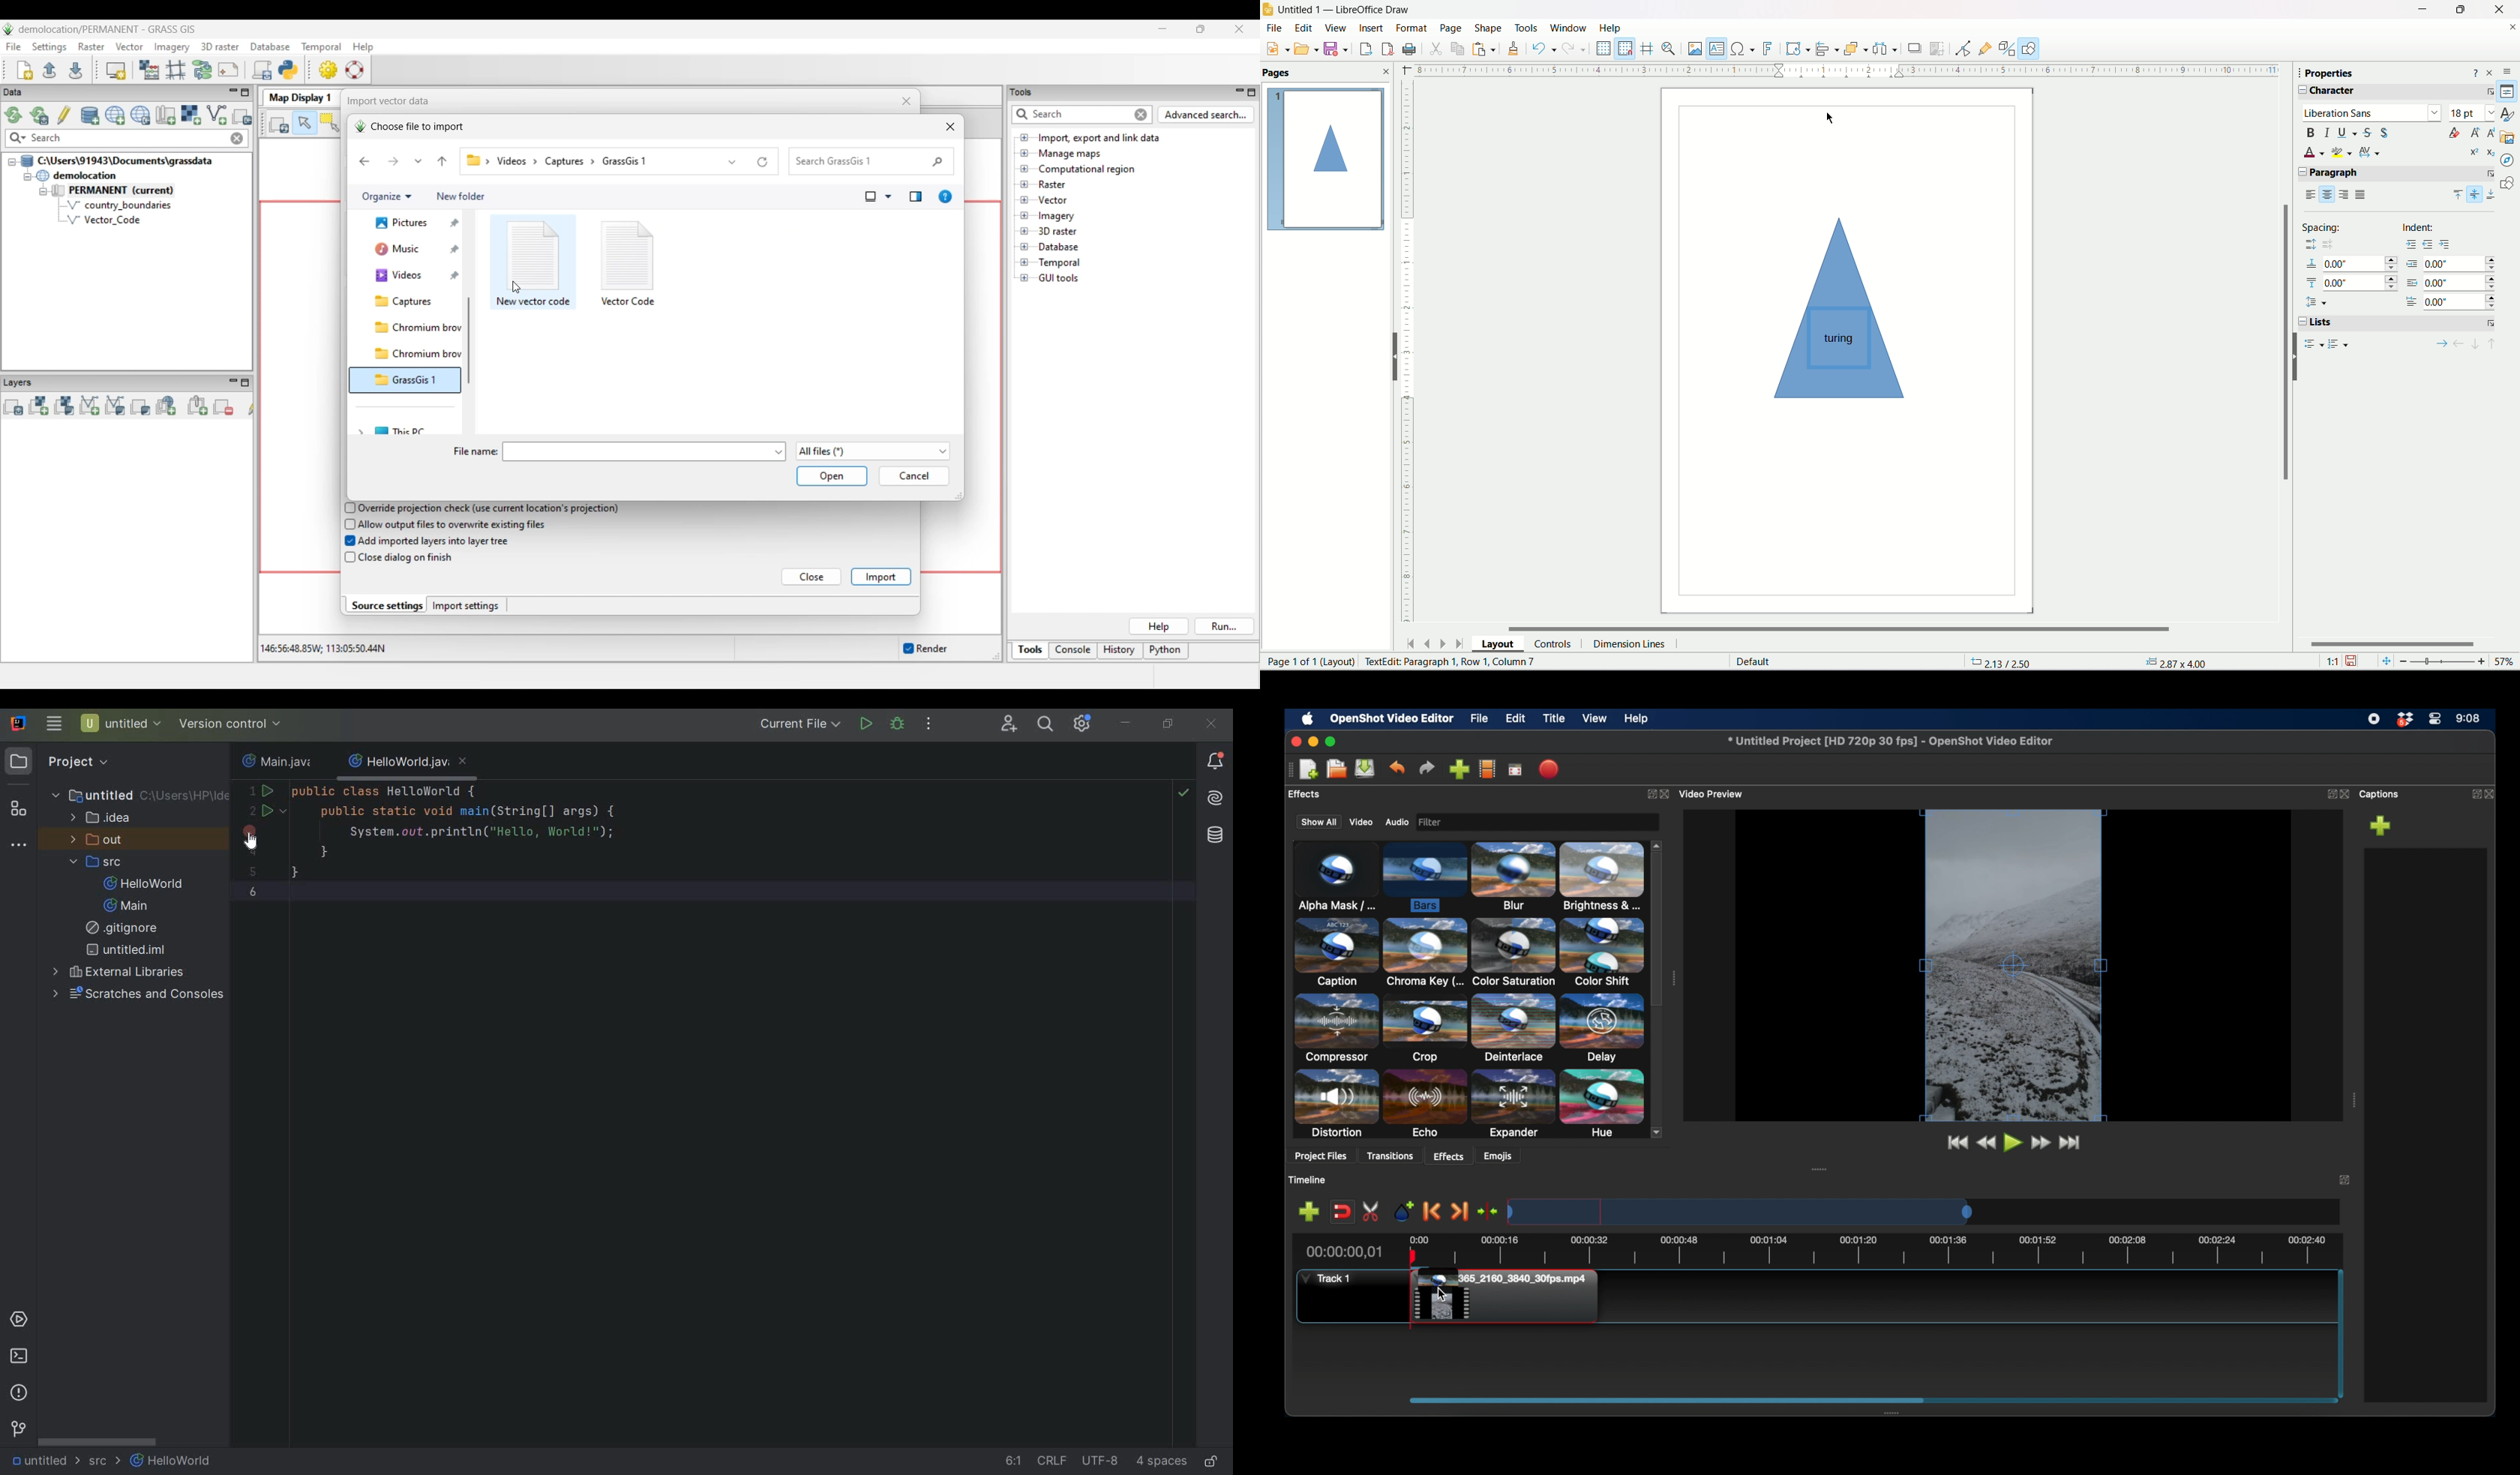  Describe the element at coordinates (2459, 9) in the screenshot. I see `Maximize` at that location.